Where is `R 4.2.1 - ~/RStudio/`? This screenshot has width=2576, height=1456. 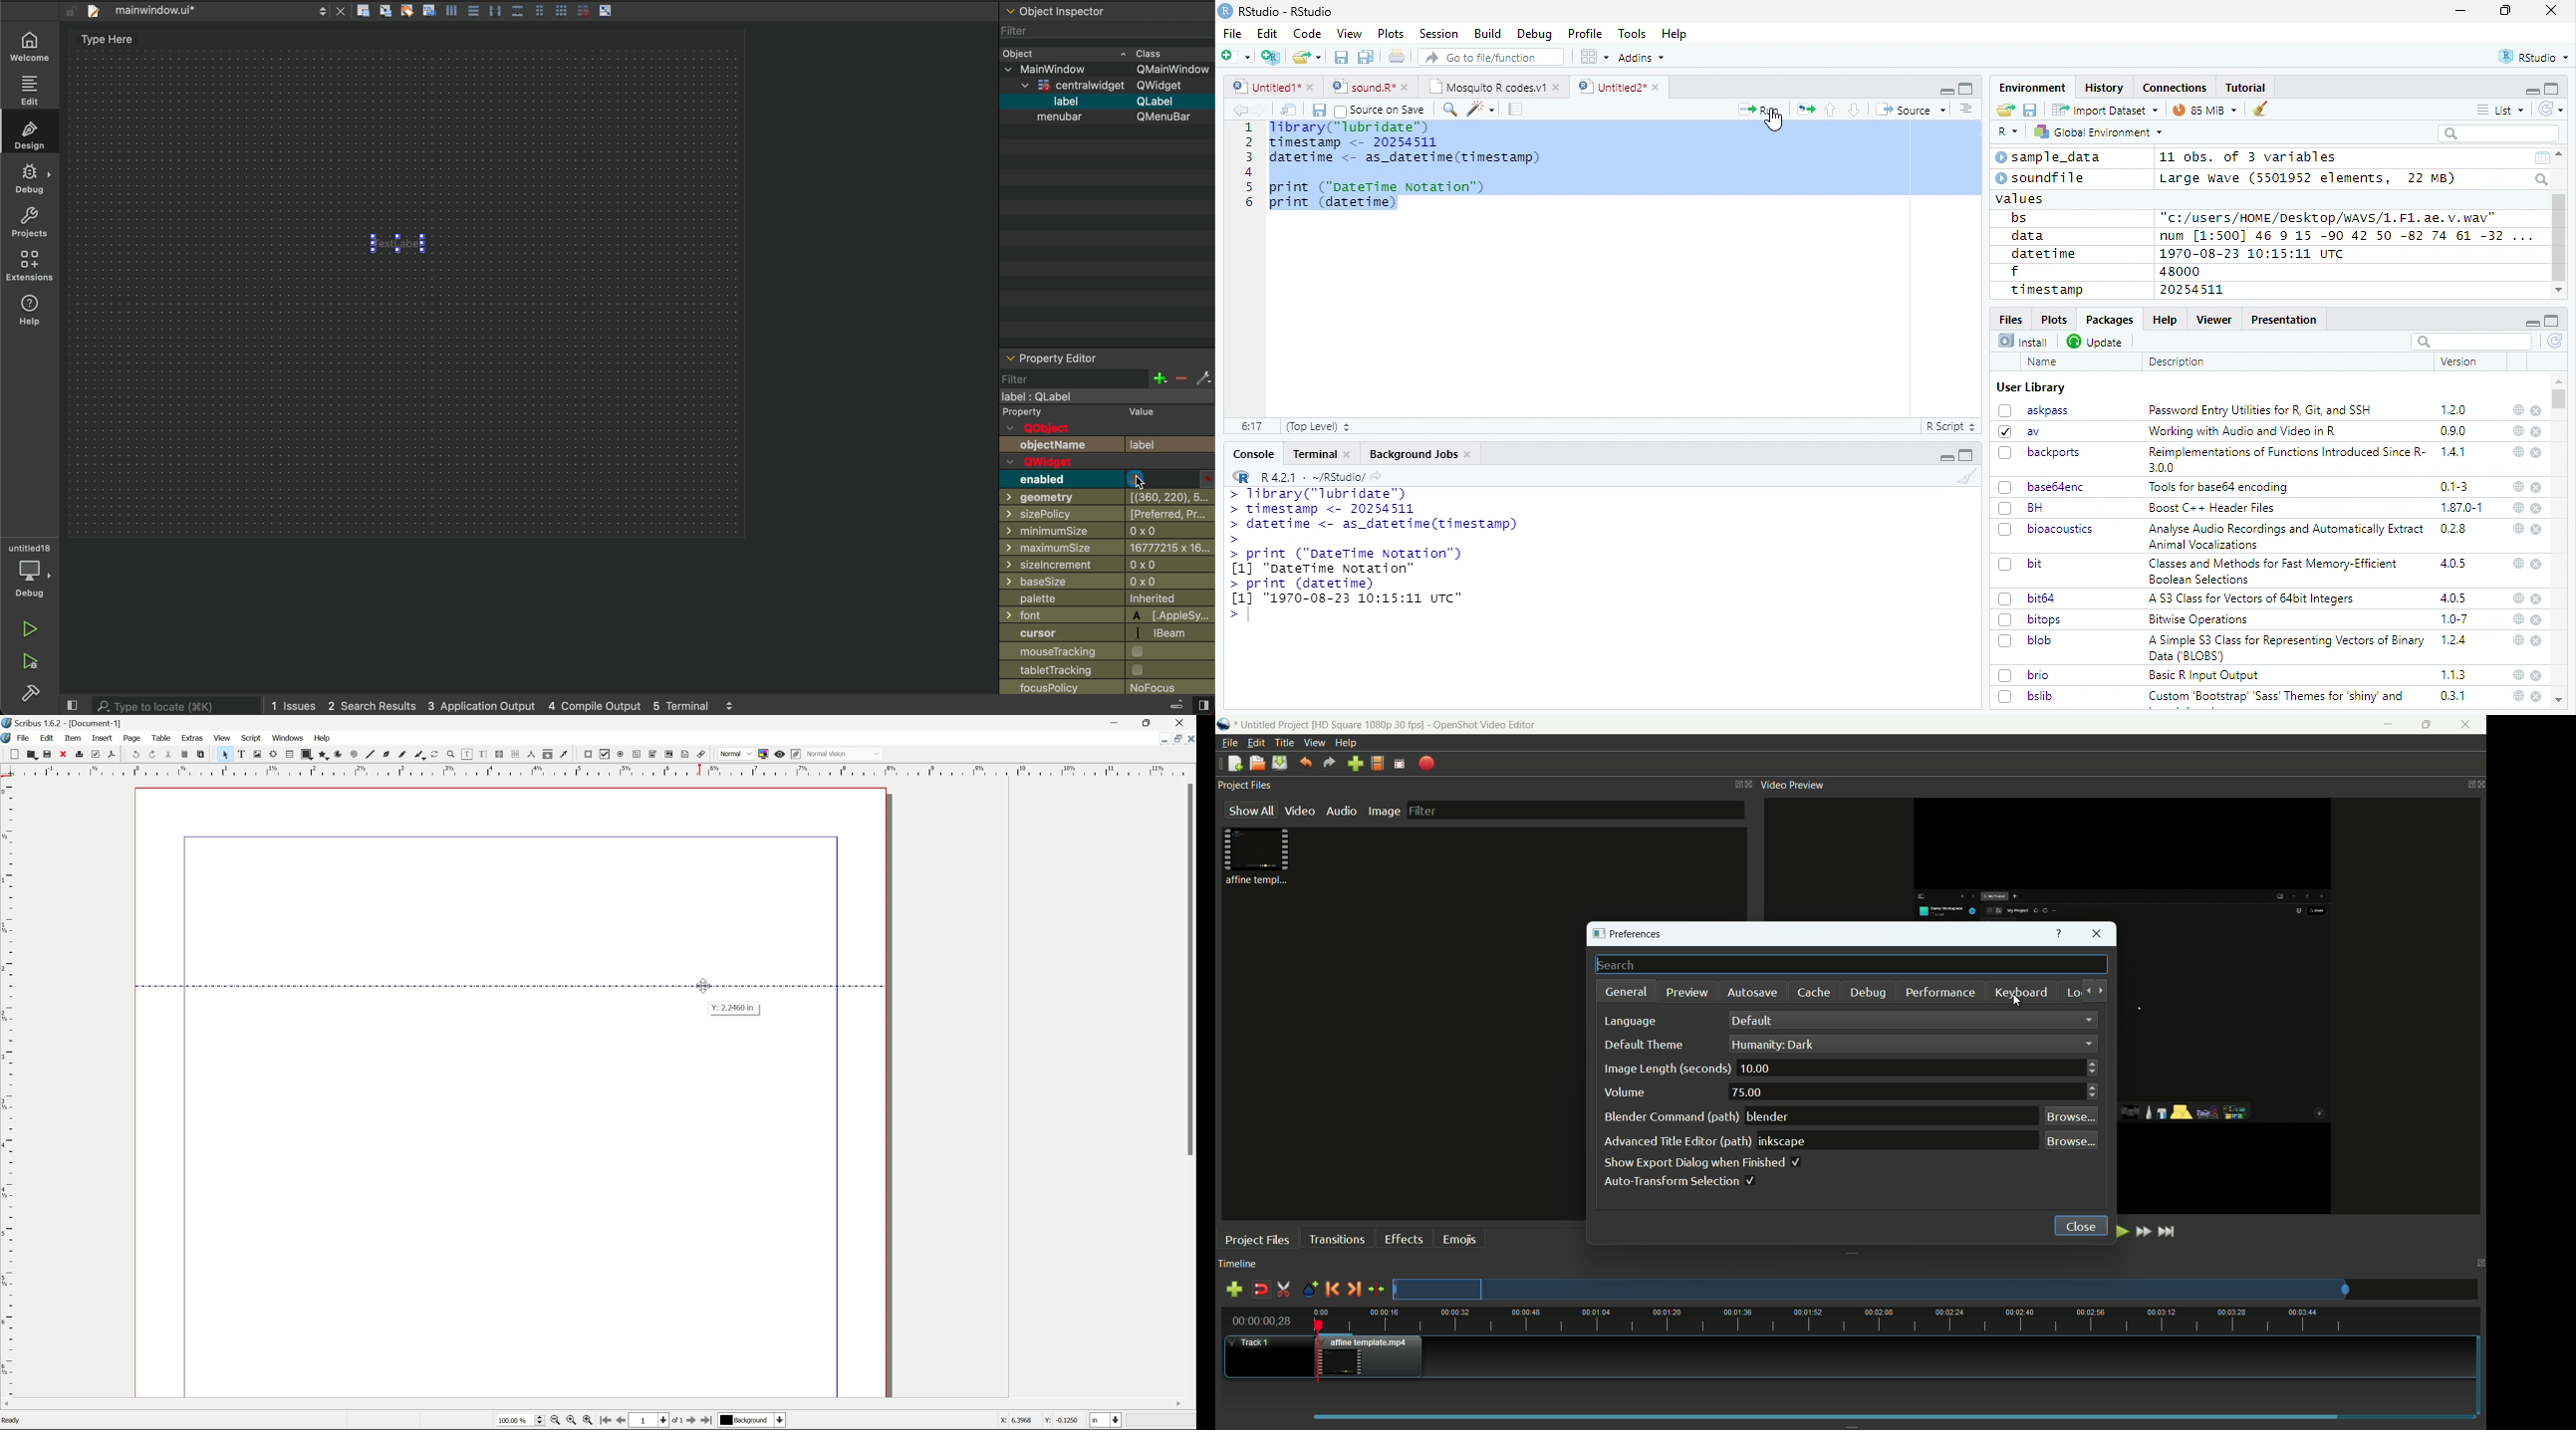
R 4.2.1 - ~/RStudio/ is located at coordinates (1311, 477).